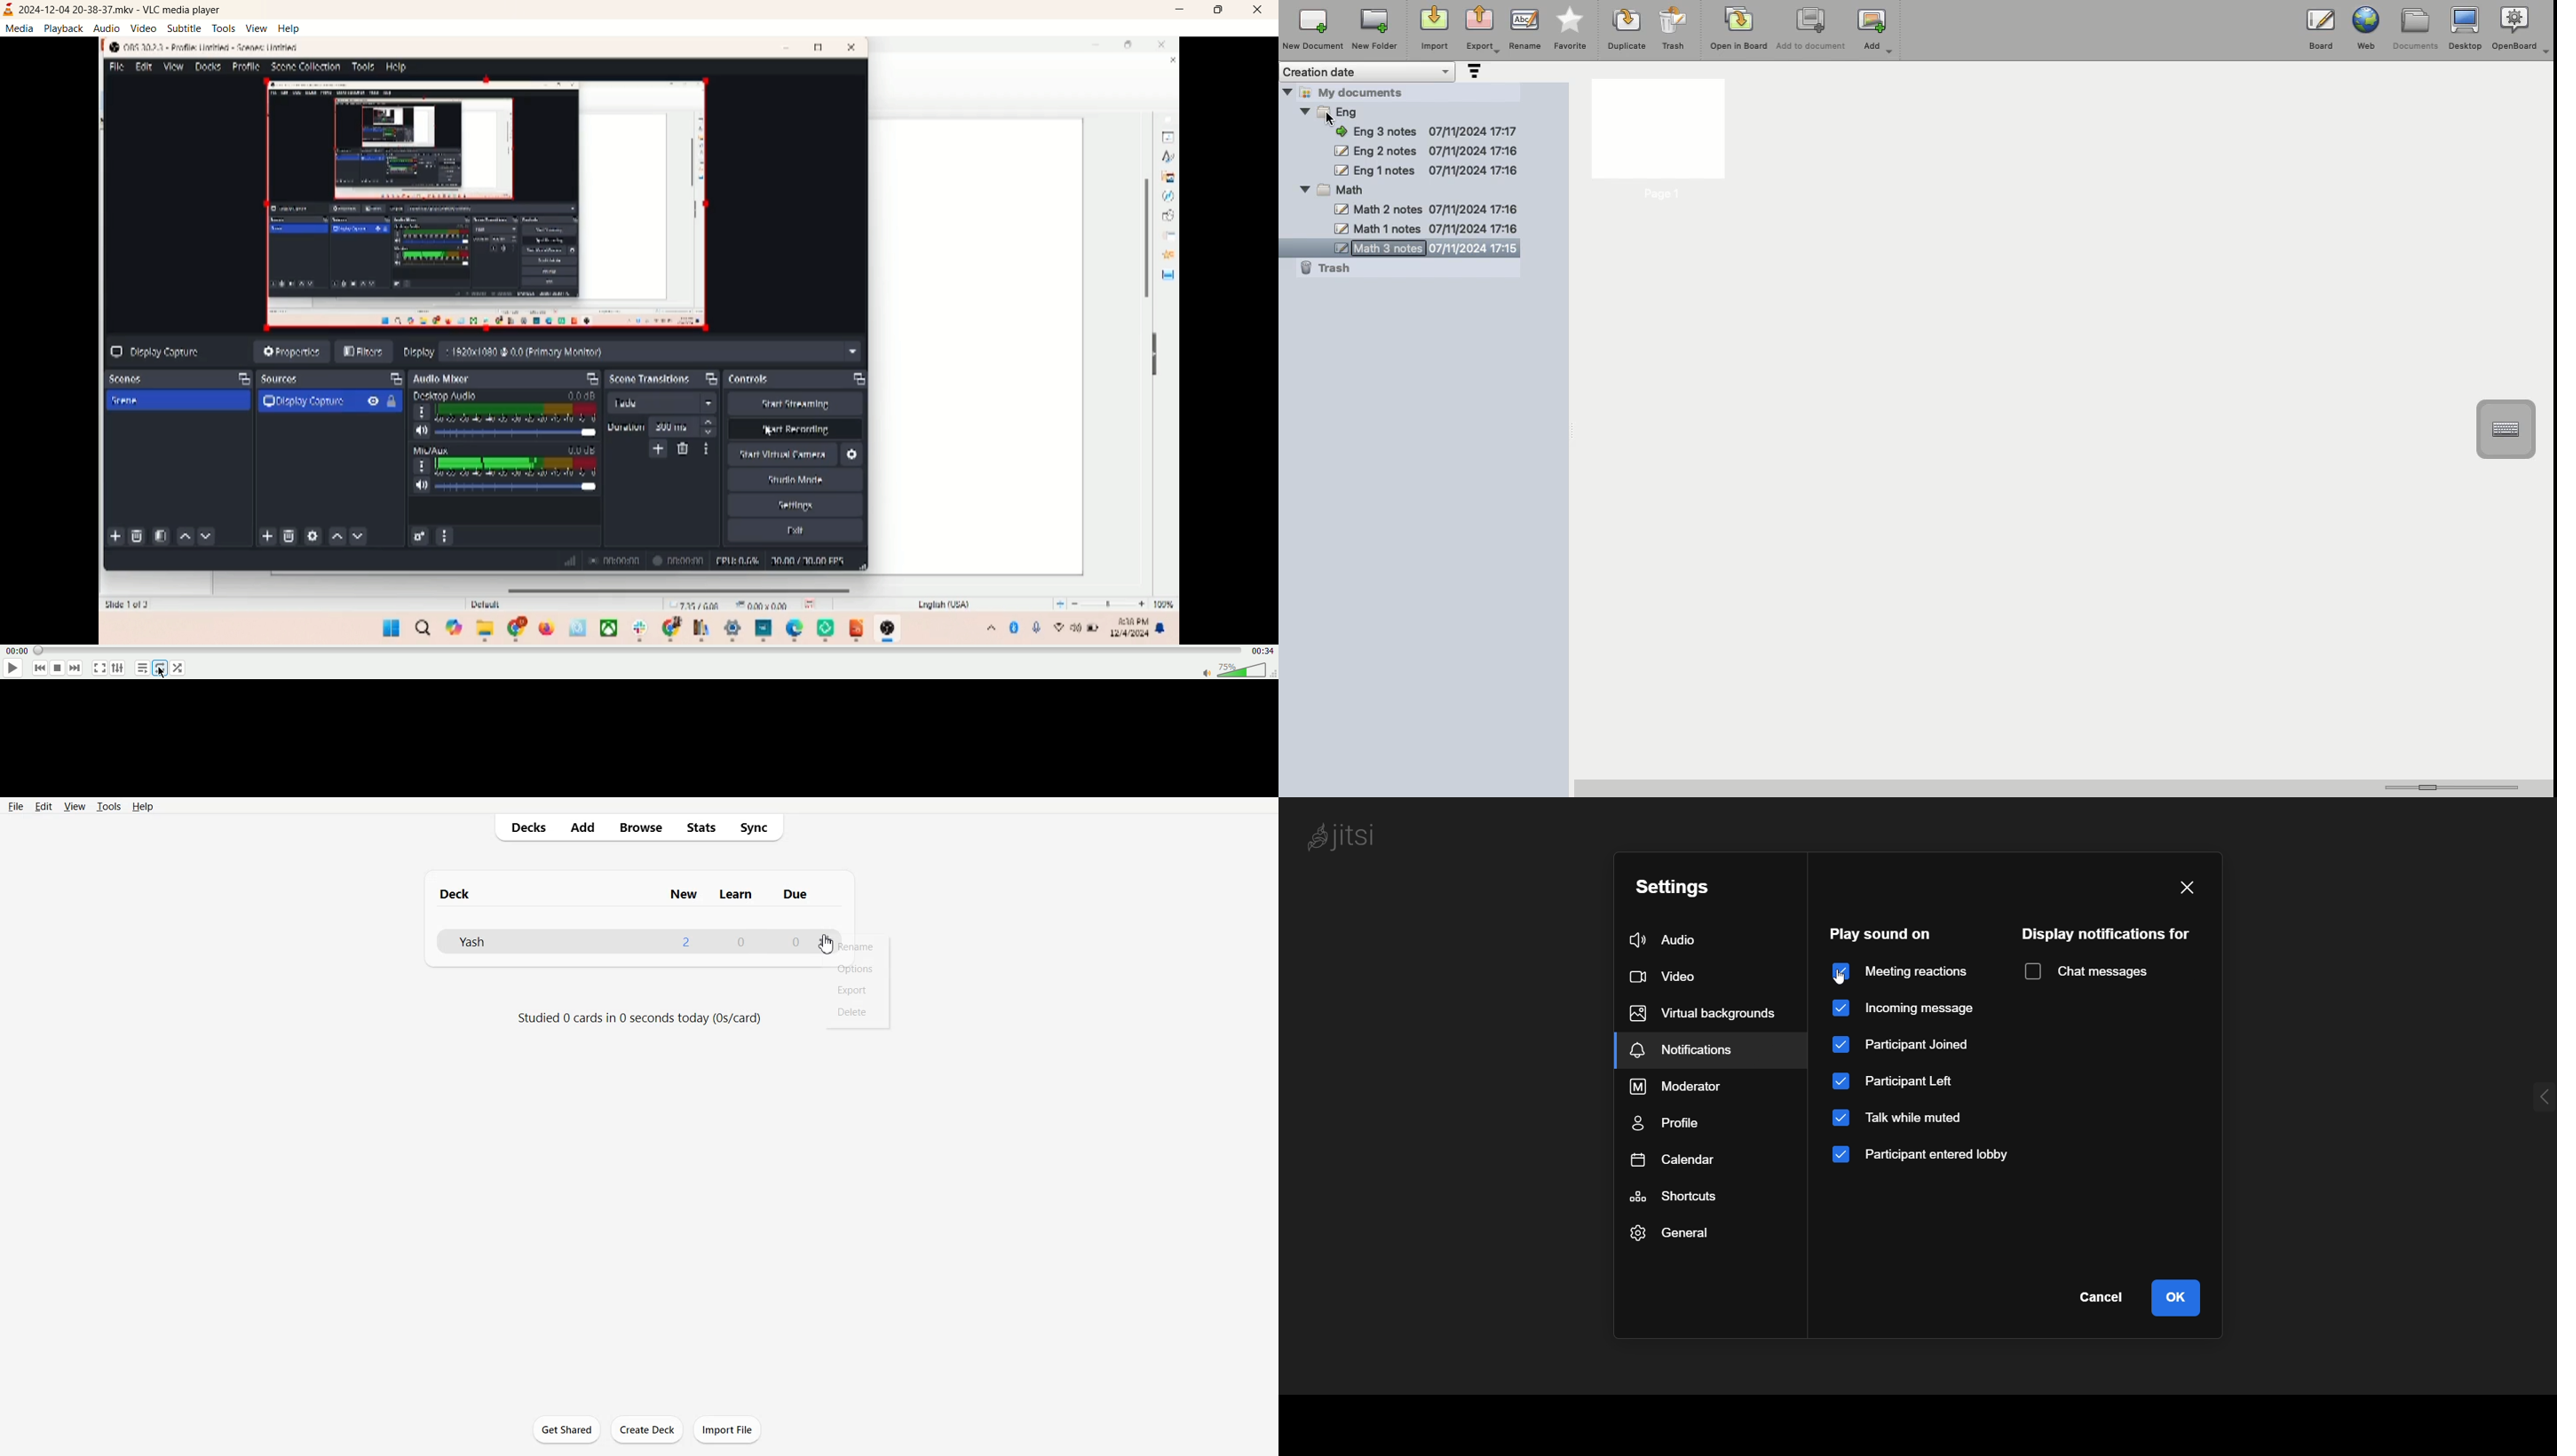 This screenshot has height=1456, width=2576. Describe the element at coordinates (702, 827) in the screenshot. I see `Stats` at that location.